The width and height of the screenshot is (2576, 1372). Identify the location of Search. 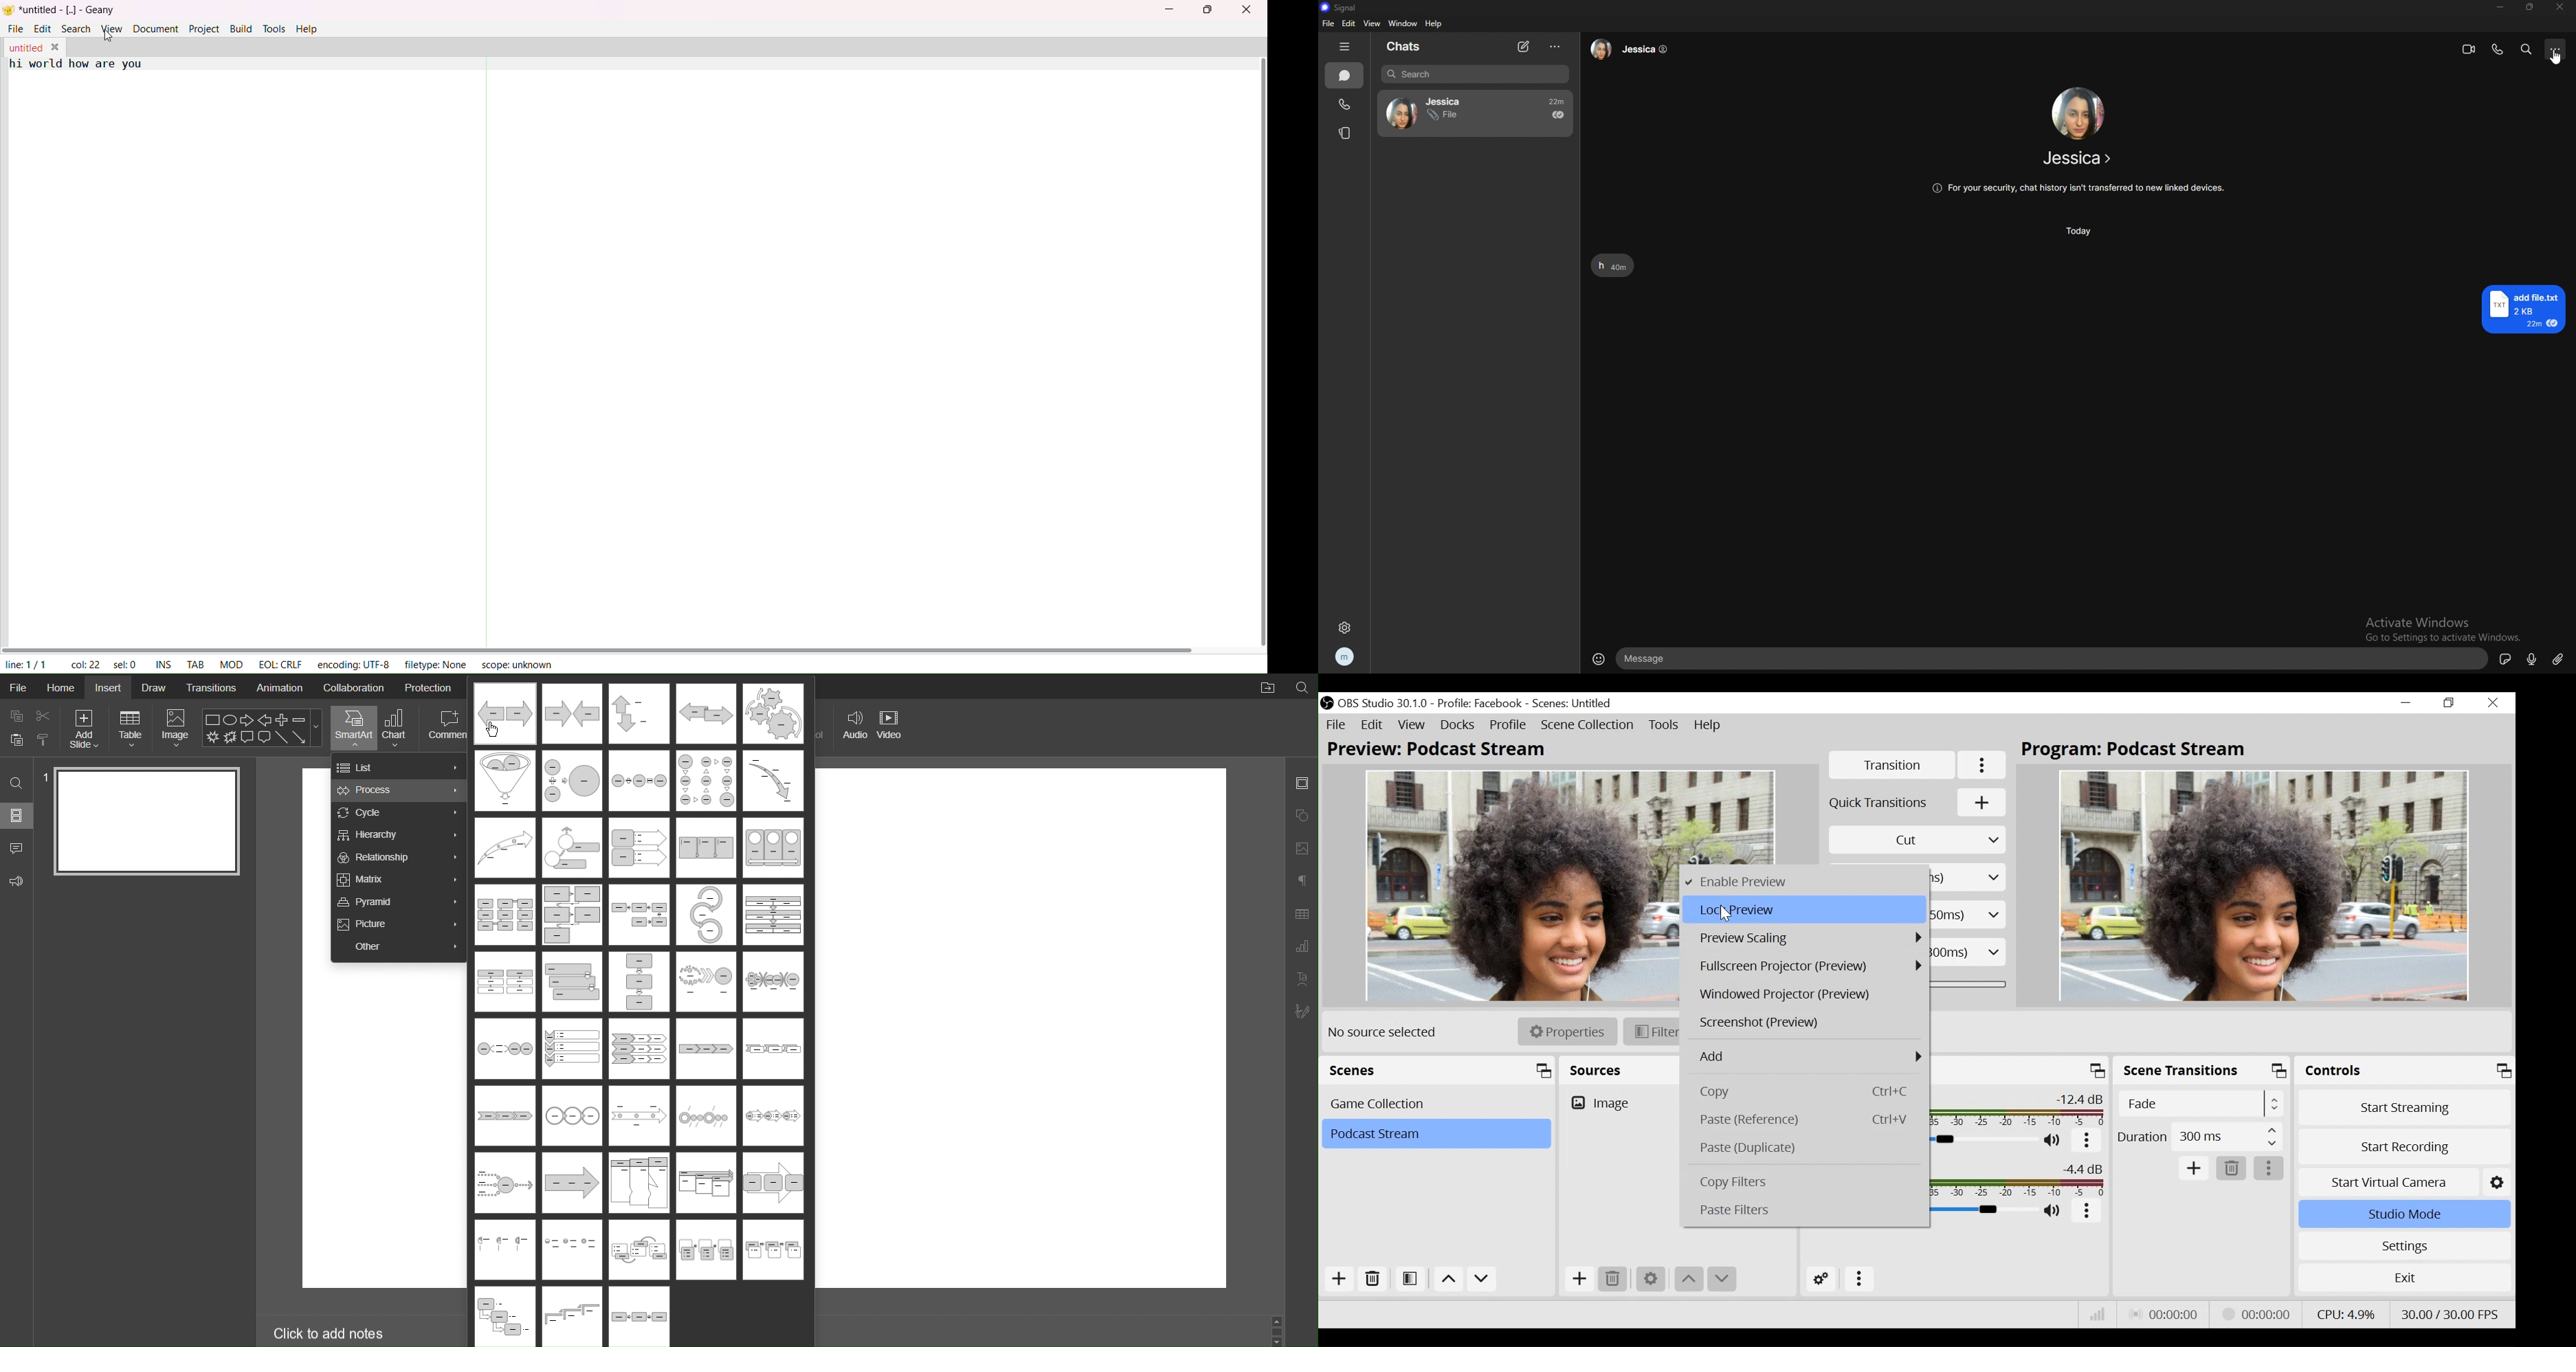
(1302, 687).